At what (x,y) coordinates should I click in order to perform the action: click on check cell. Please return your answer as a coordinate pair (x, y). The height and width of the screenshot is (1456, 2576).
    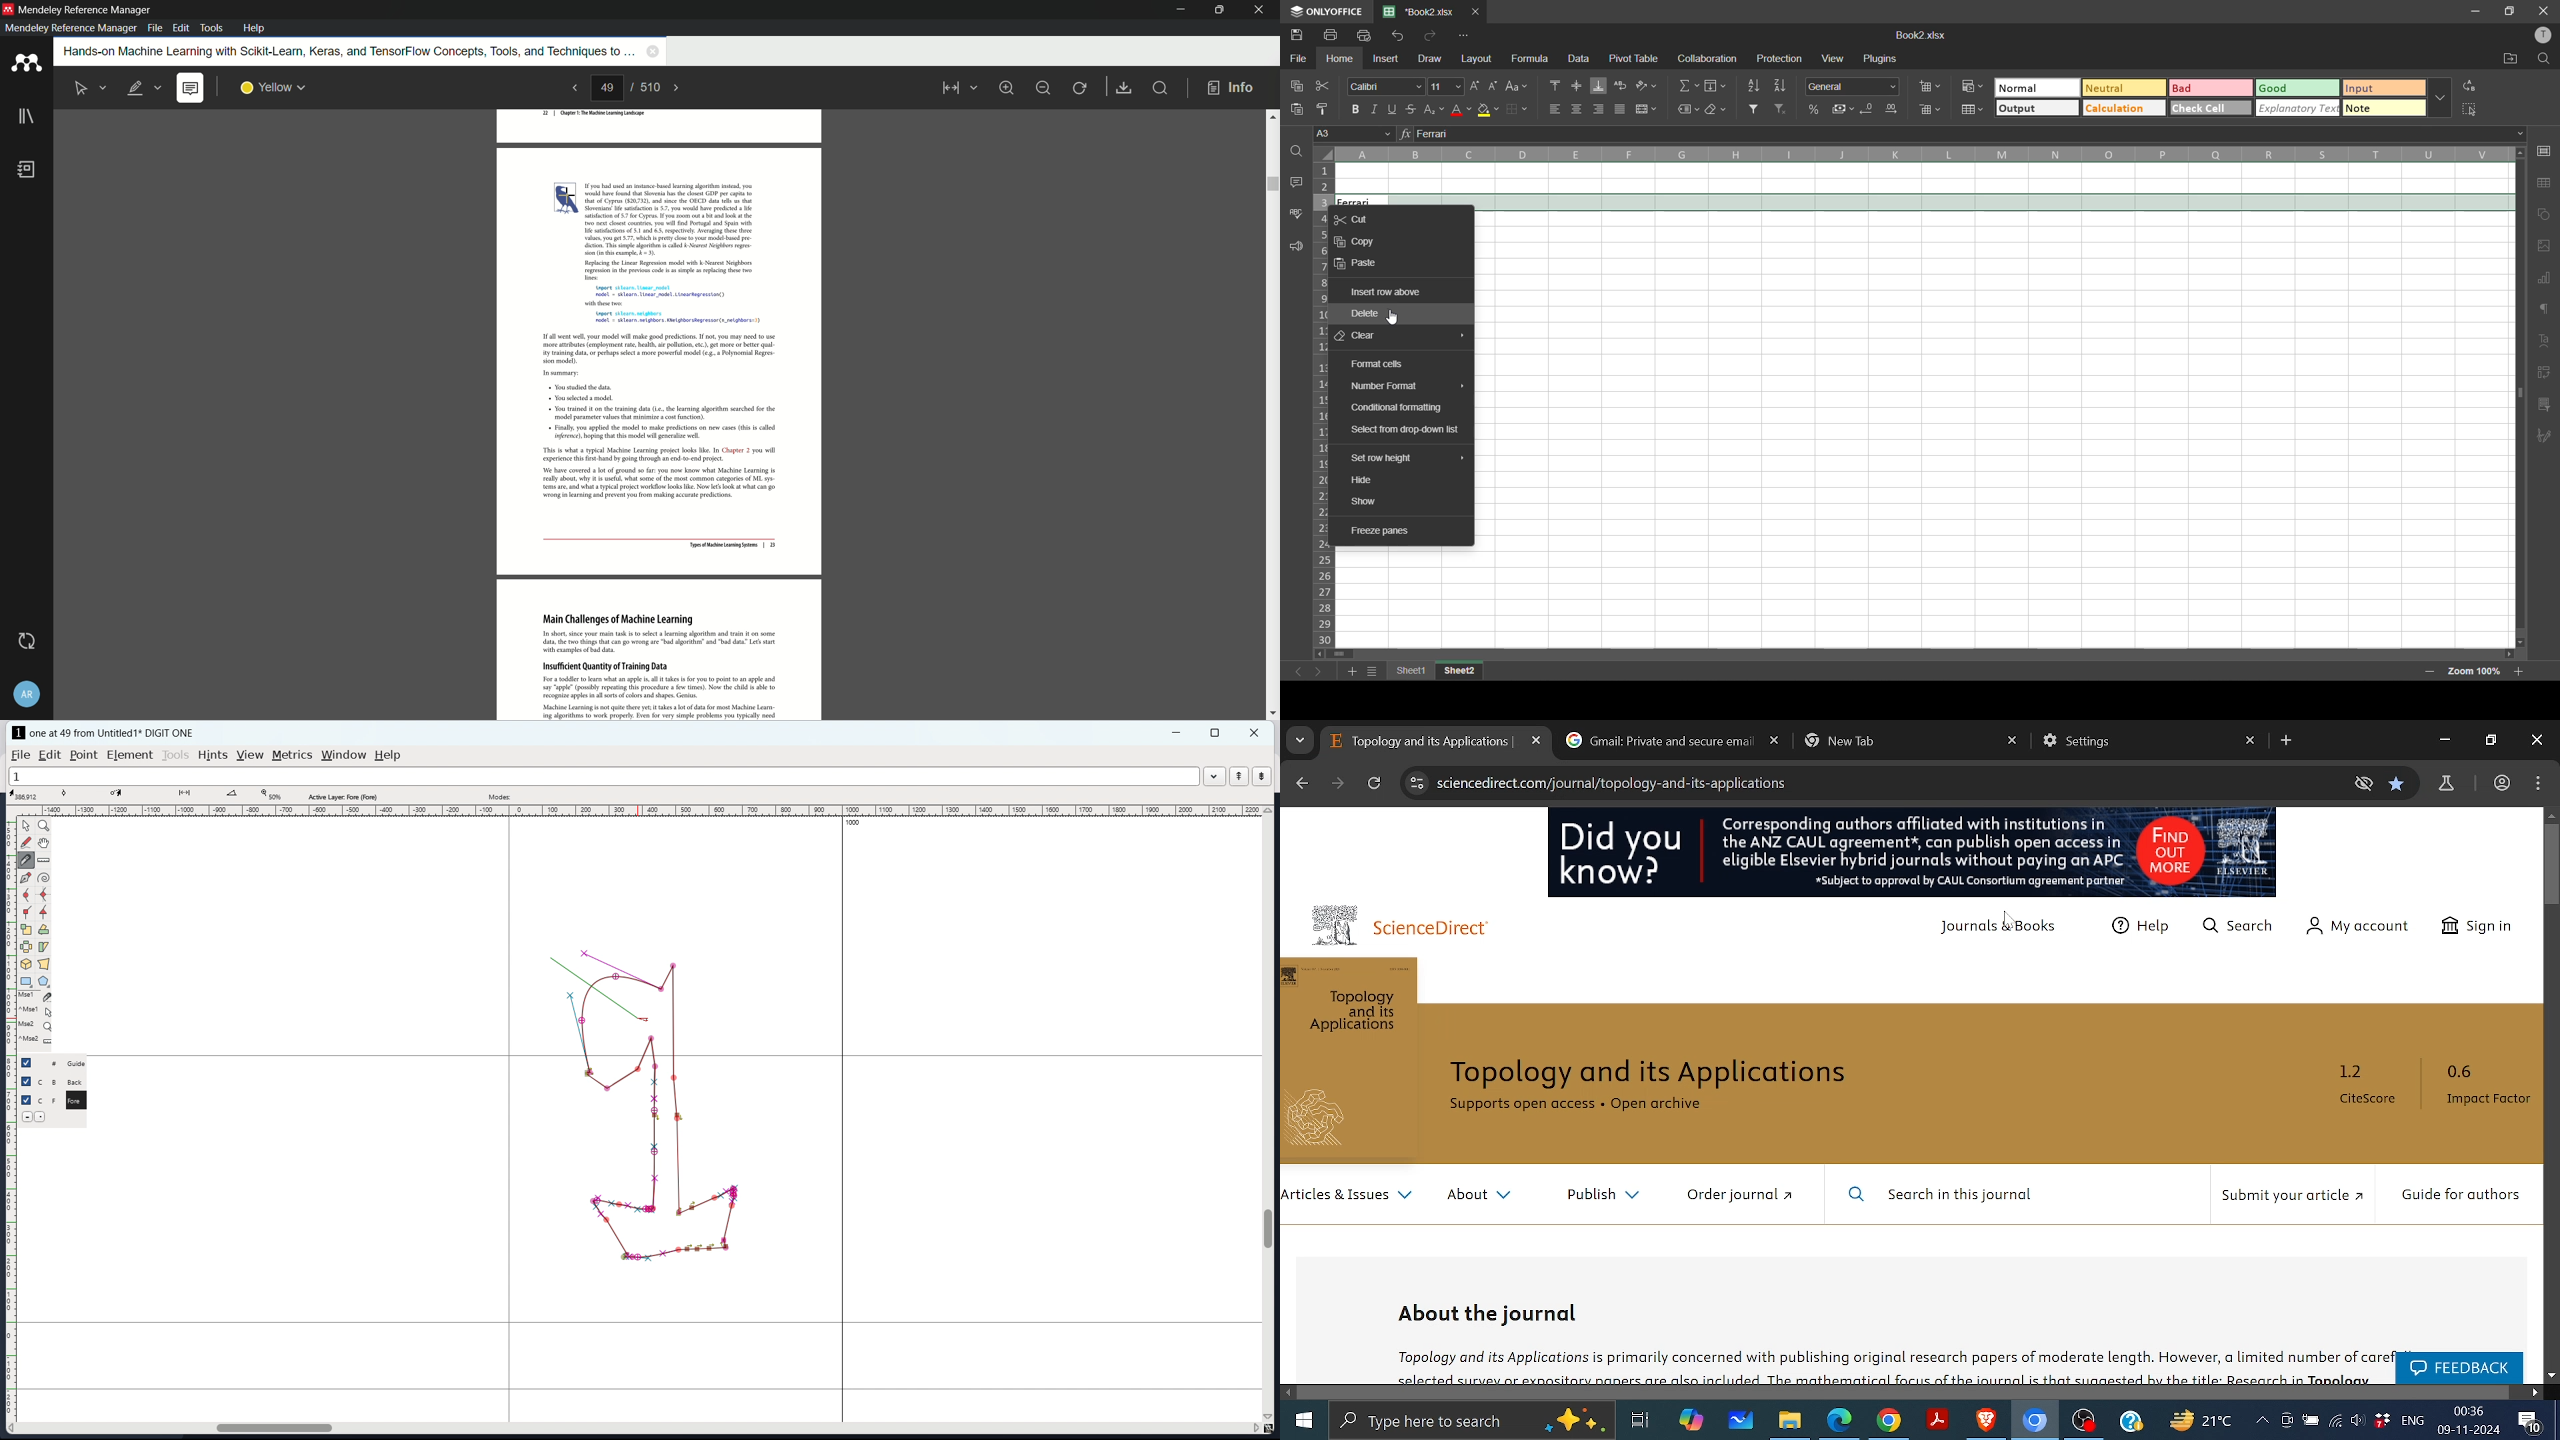
    Looking at the image, I should click on (2211, 108).